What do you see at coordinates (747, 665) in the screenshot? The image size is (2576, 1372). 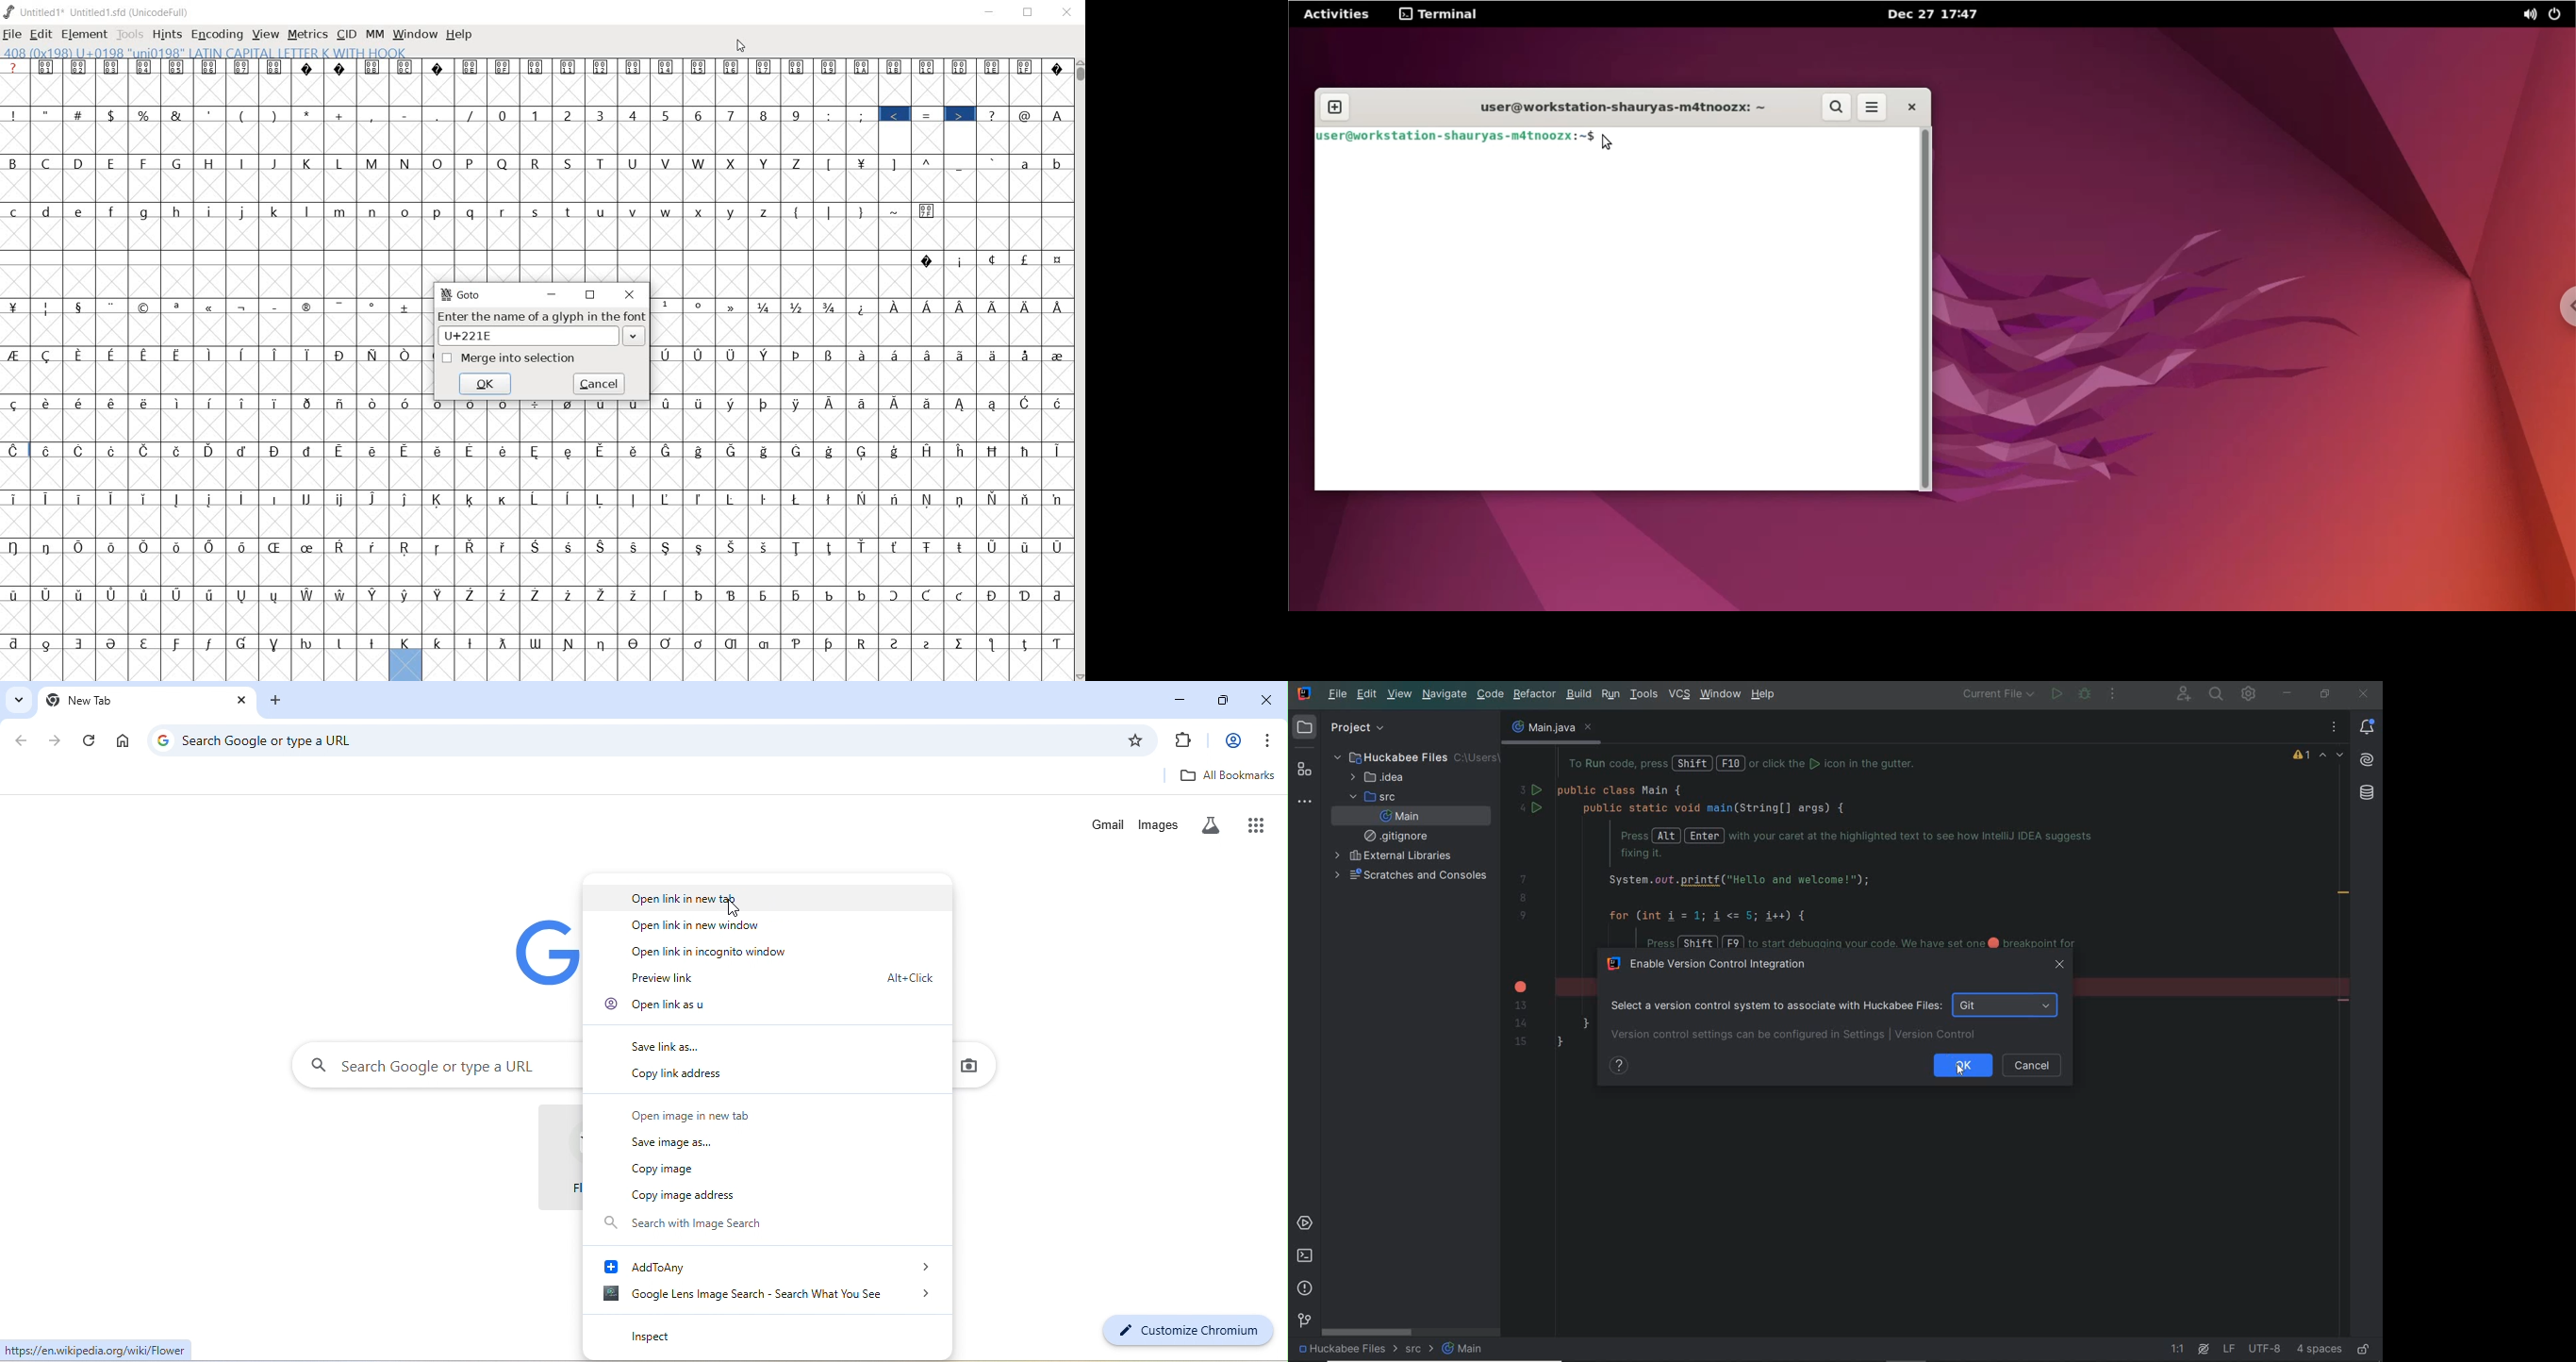 I see `edited glyph` at bounding box center [747, 665].